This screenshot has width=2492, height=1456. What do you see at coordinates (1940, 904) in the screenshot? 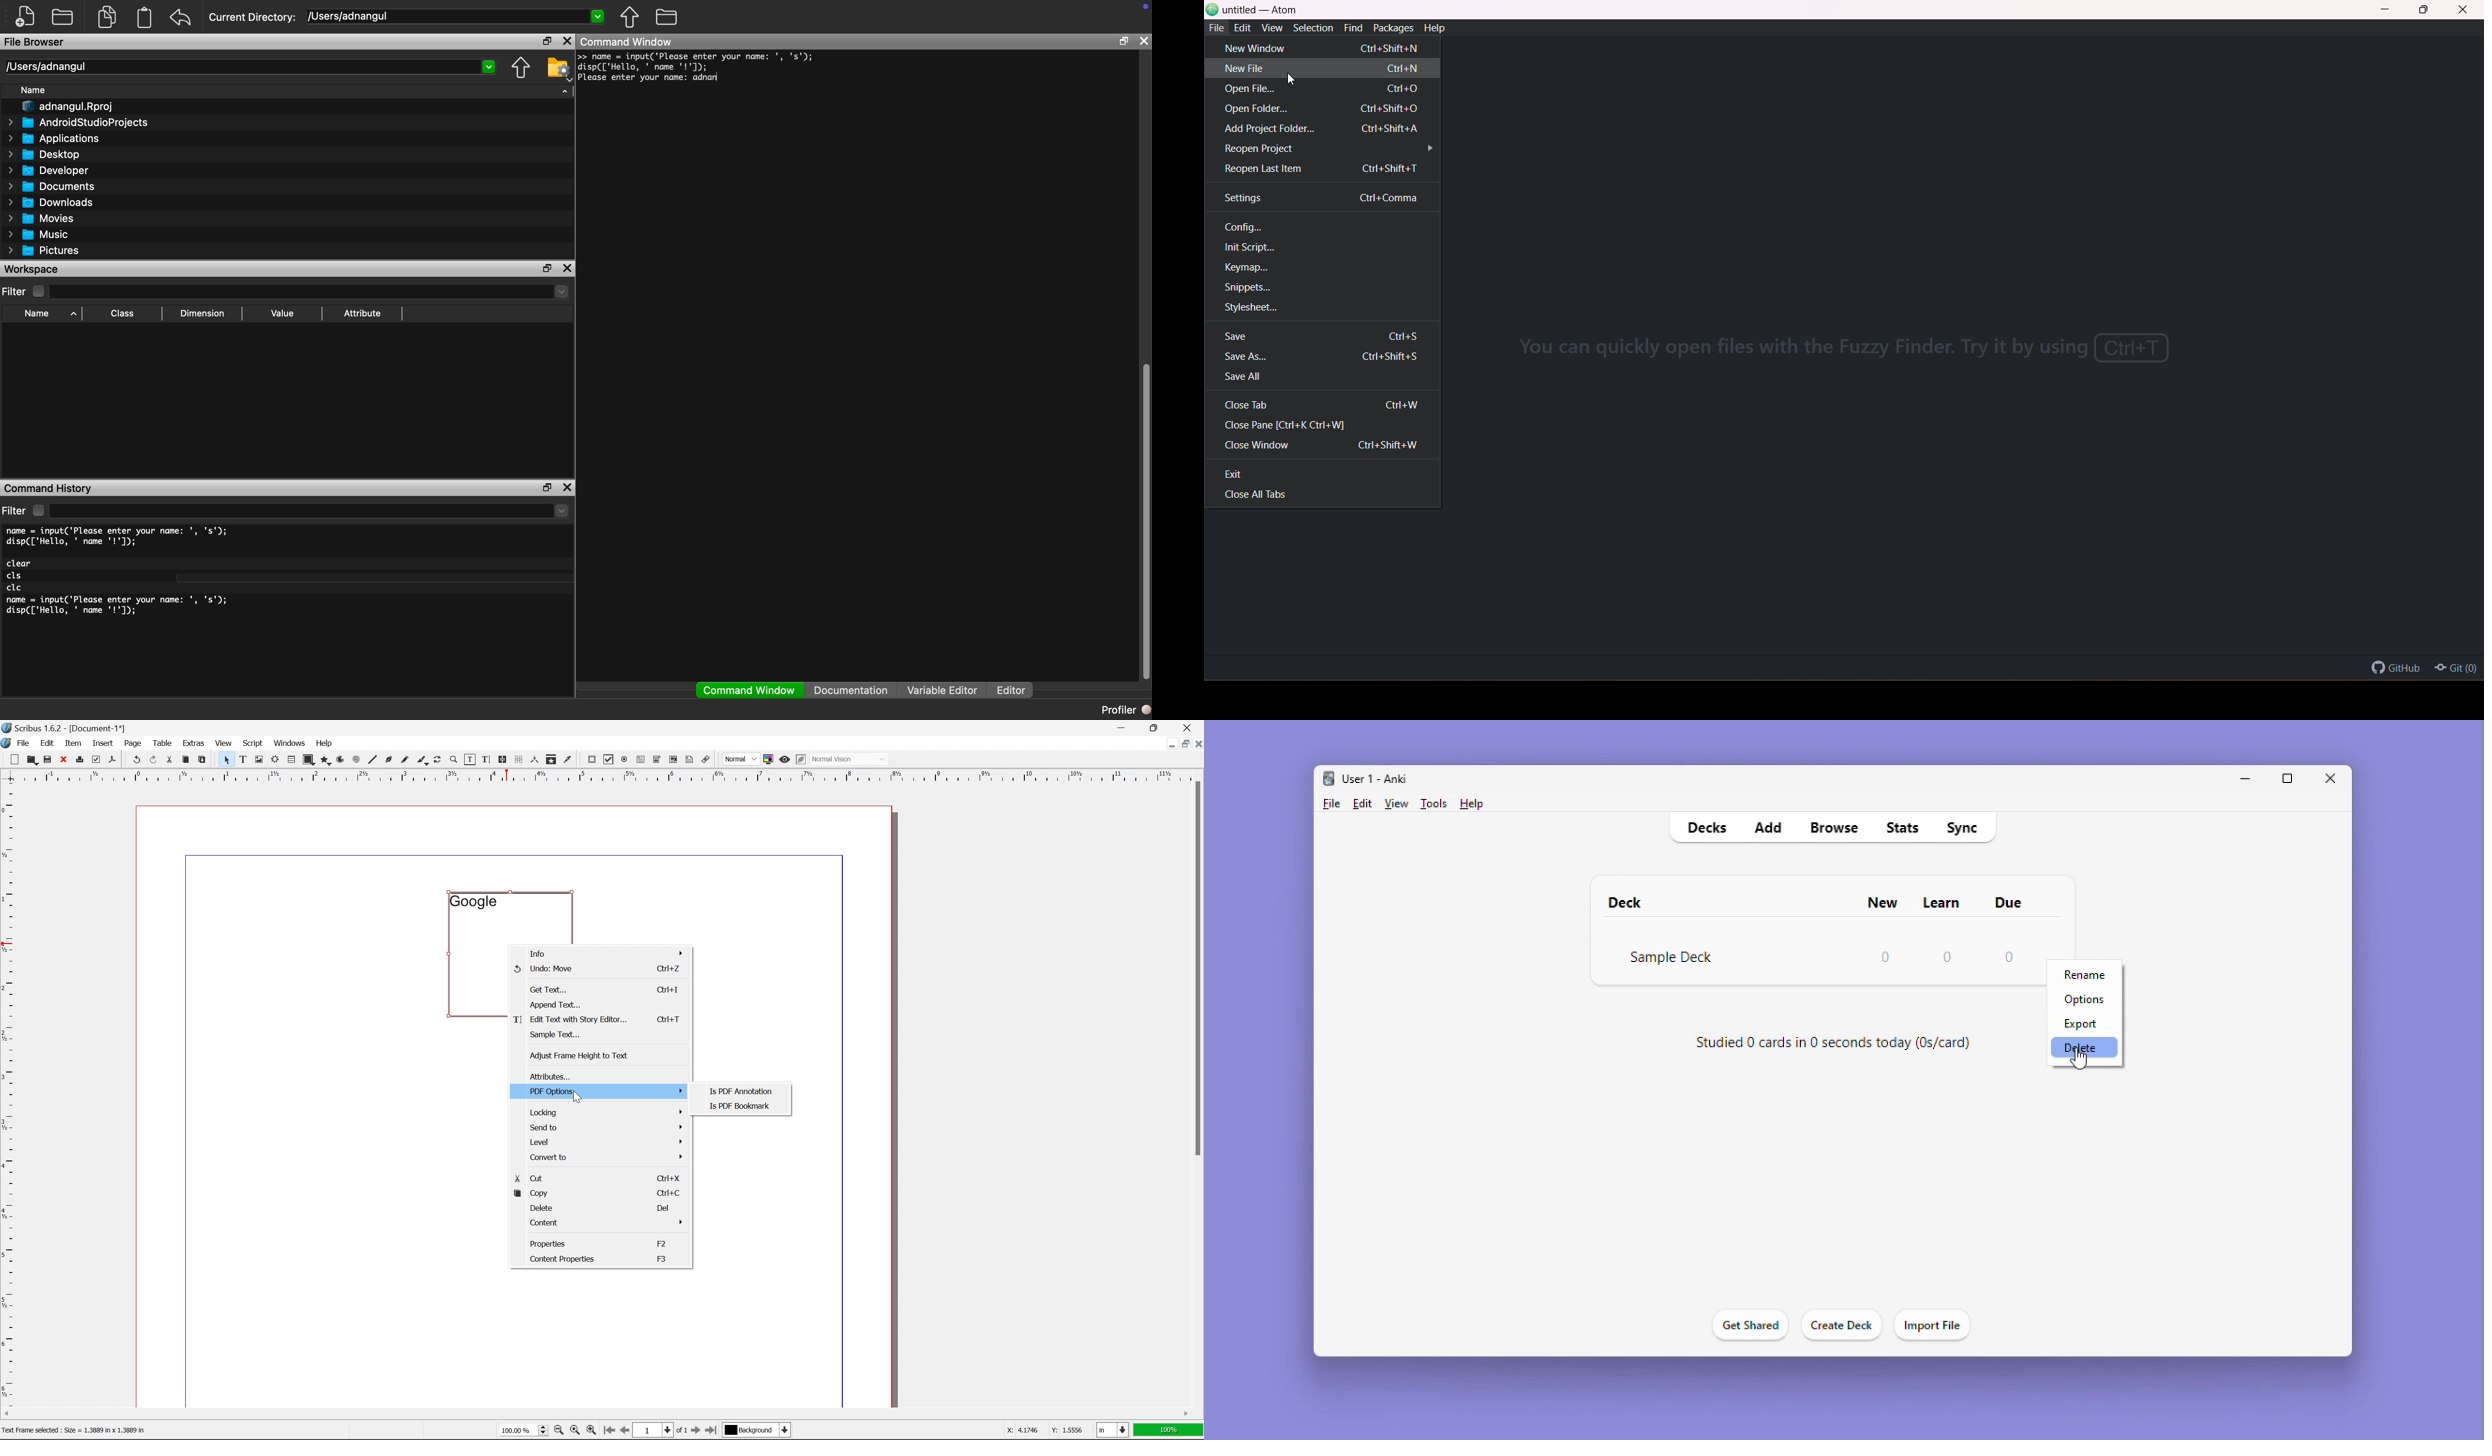
I see `Learn ` at bounding box center [1940, 904].